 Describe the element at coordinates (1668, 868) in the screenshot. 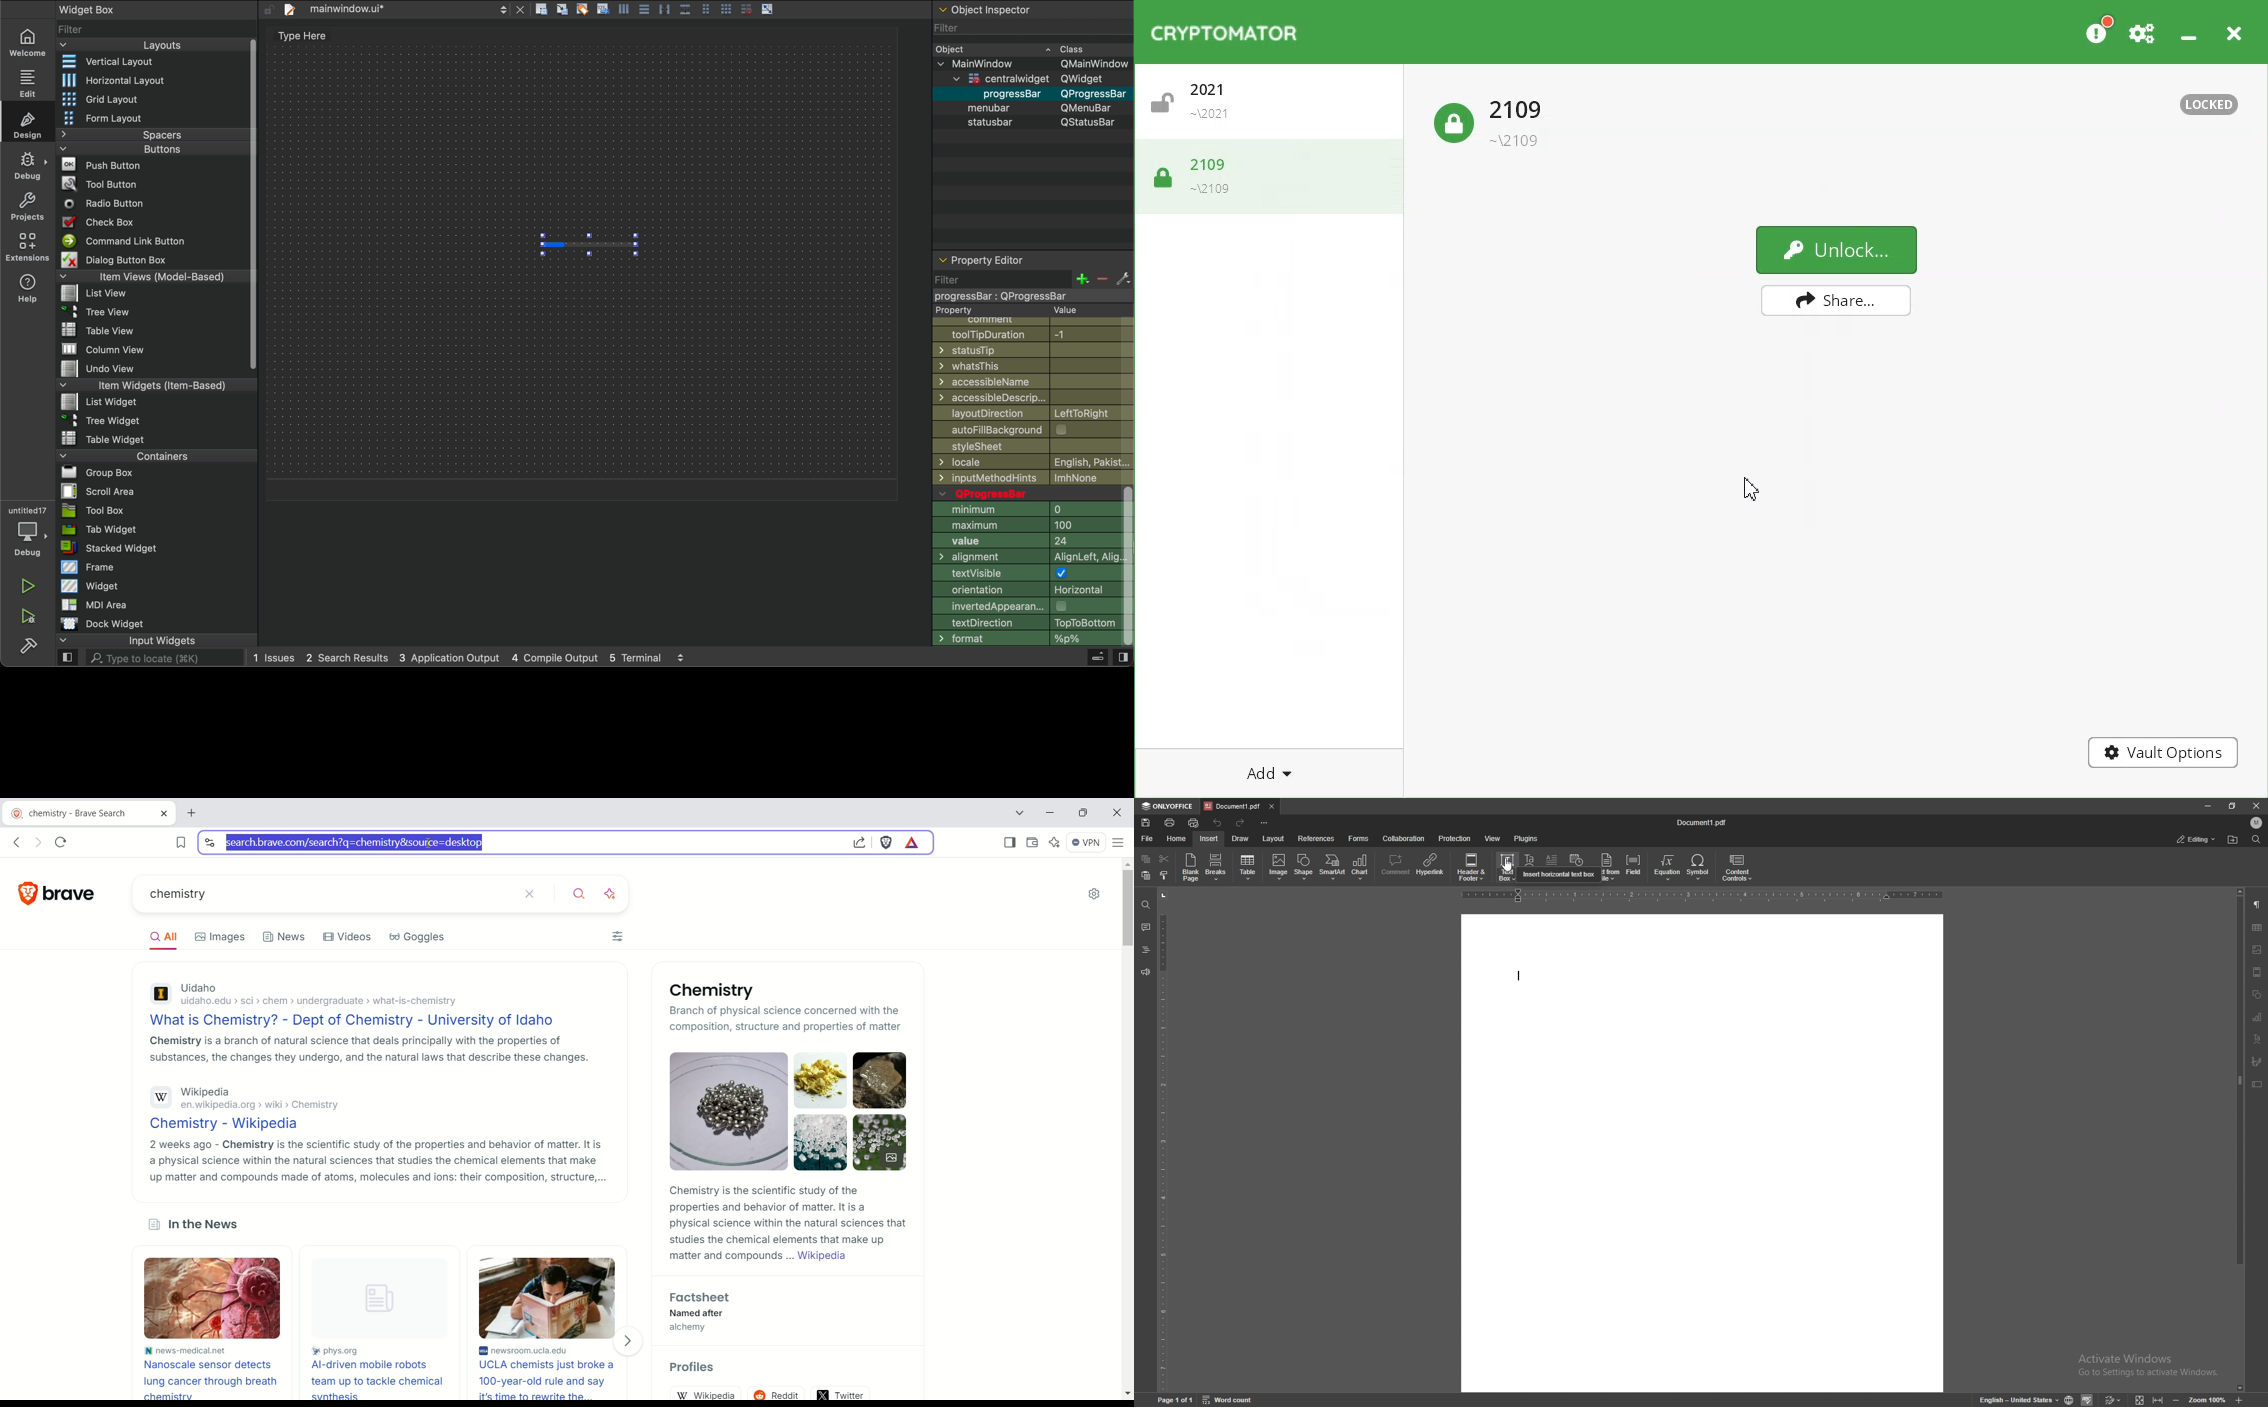

I see `equation` at that location.